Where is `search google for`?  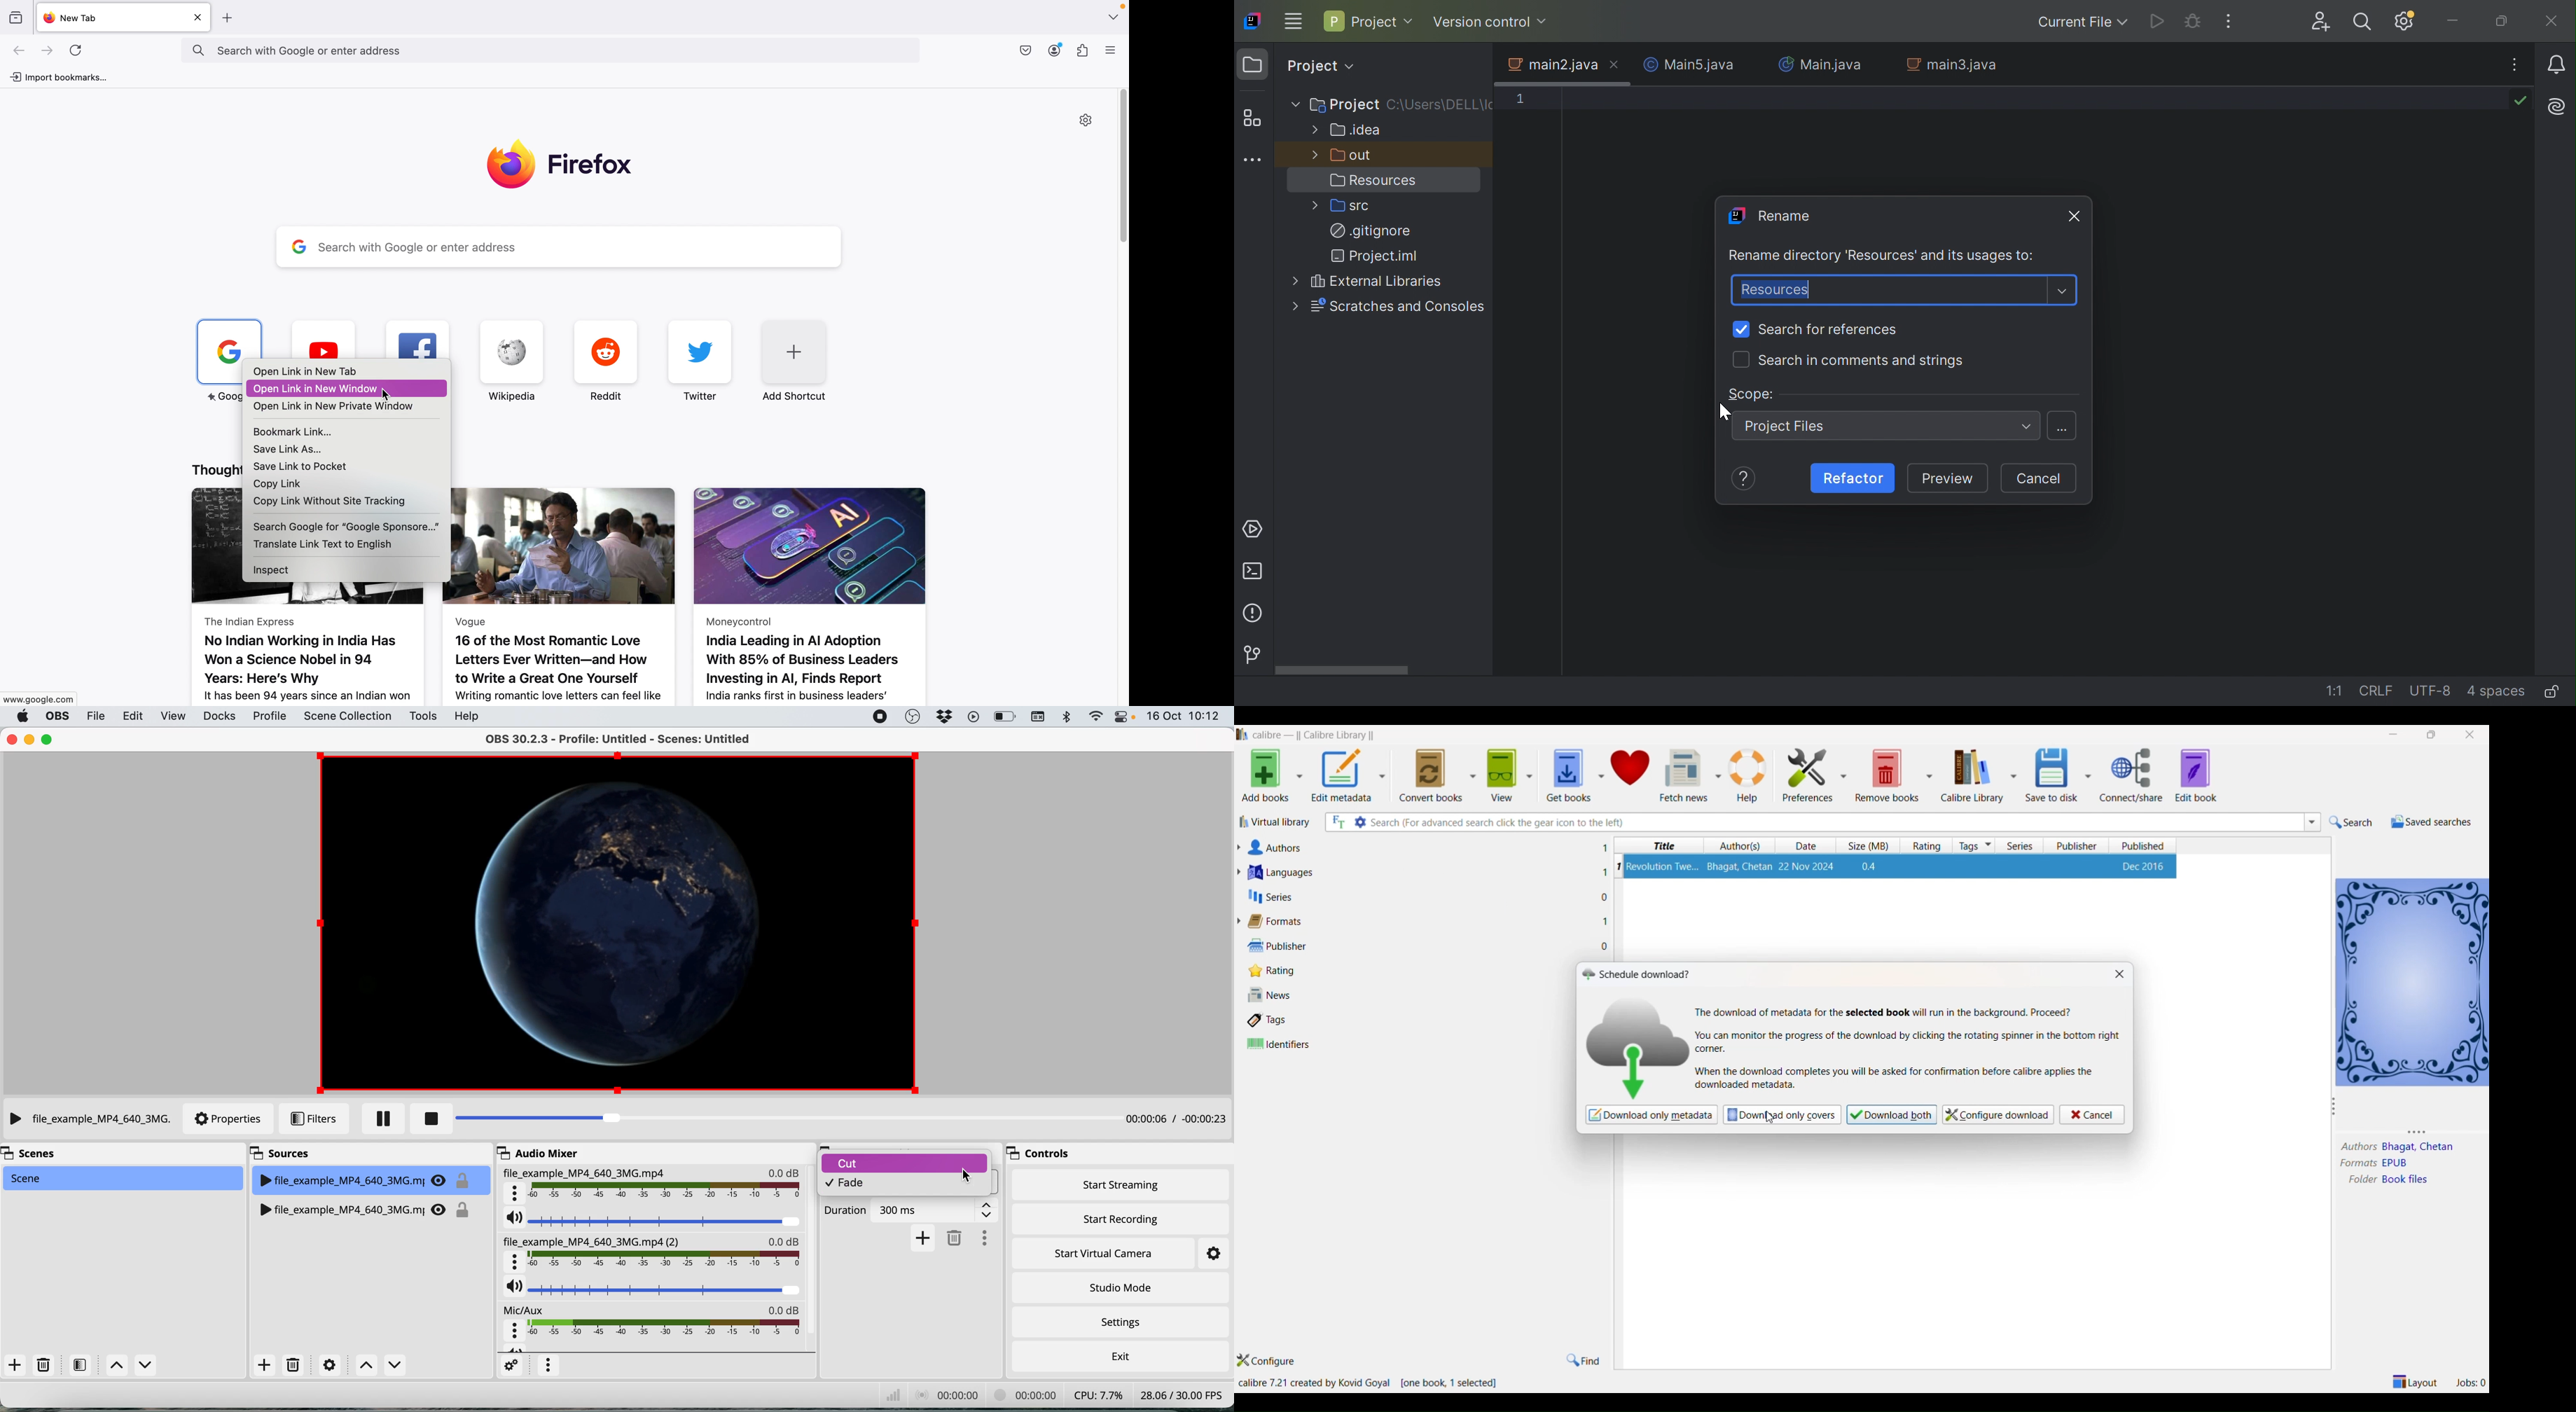
search google for is located at coordinates (344, 528).